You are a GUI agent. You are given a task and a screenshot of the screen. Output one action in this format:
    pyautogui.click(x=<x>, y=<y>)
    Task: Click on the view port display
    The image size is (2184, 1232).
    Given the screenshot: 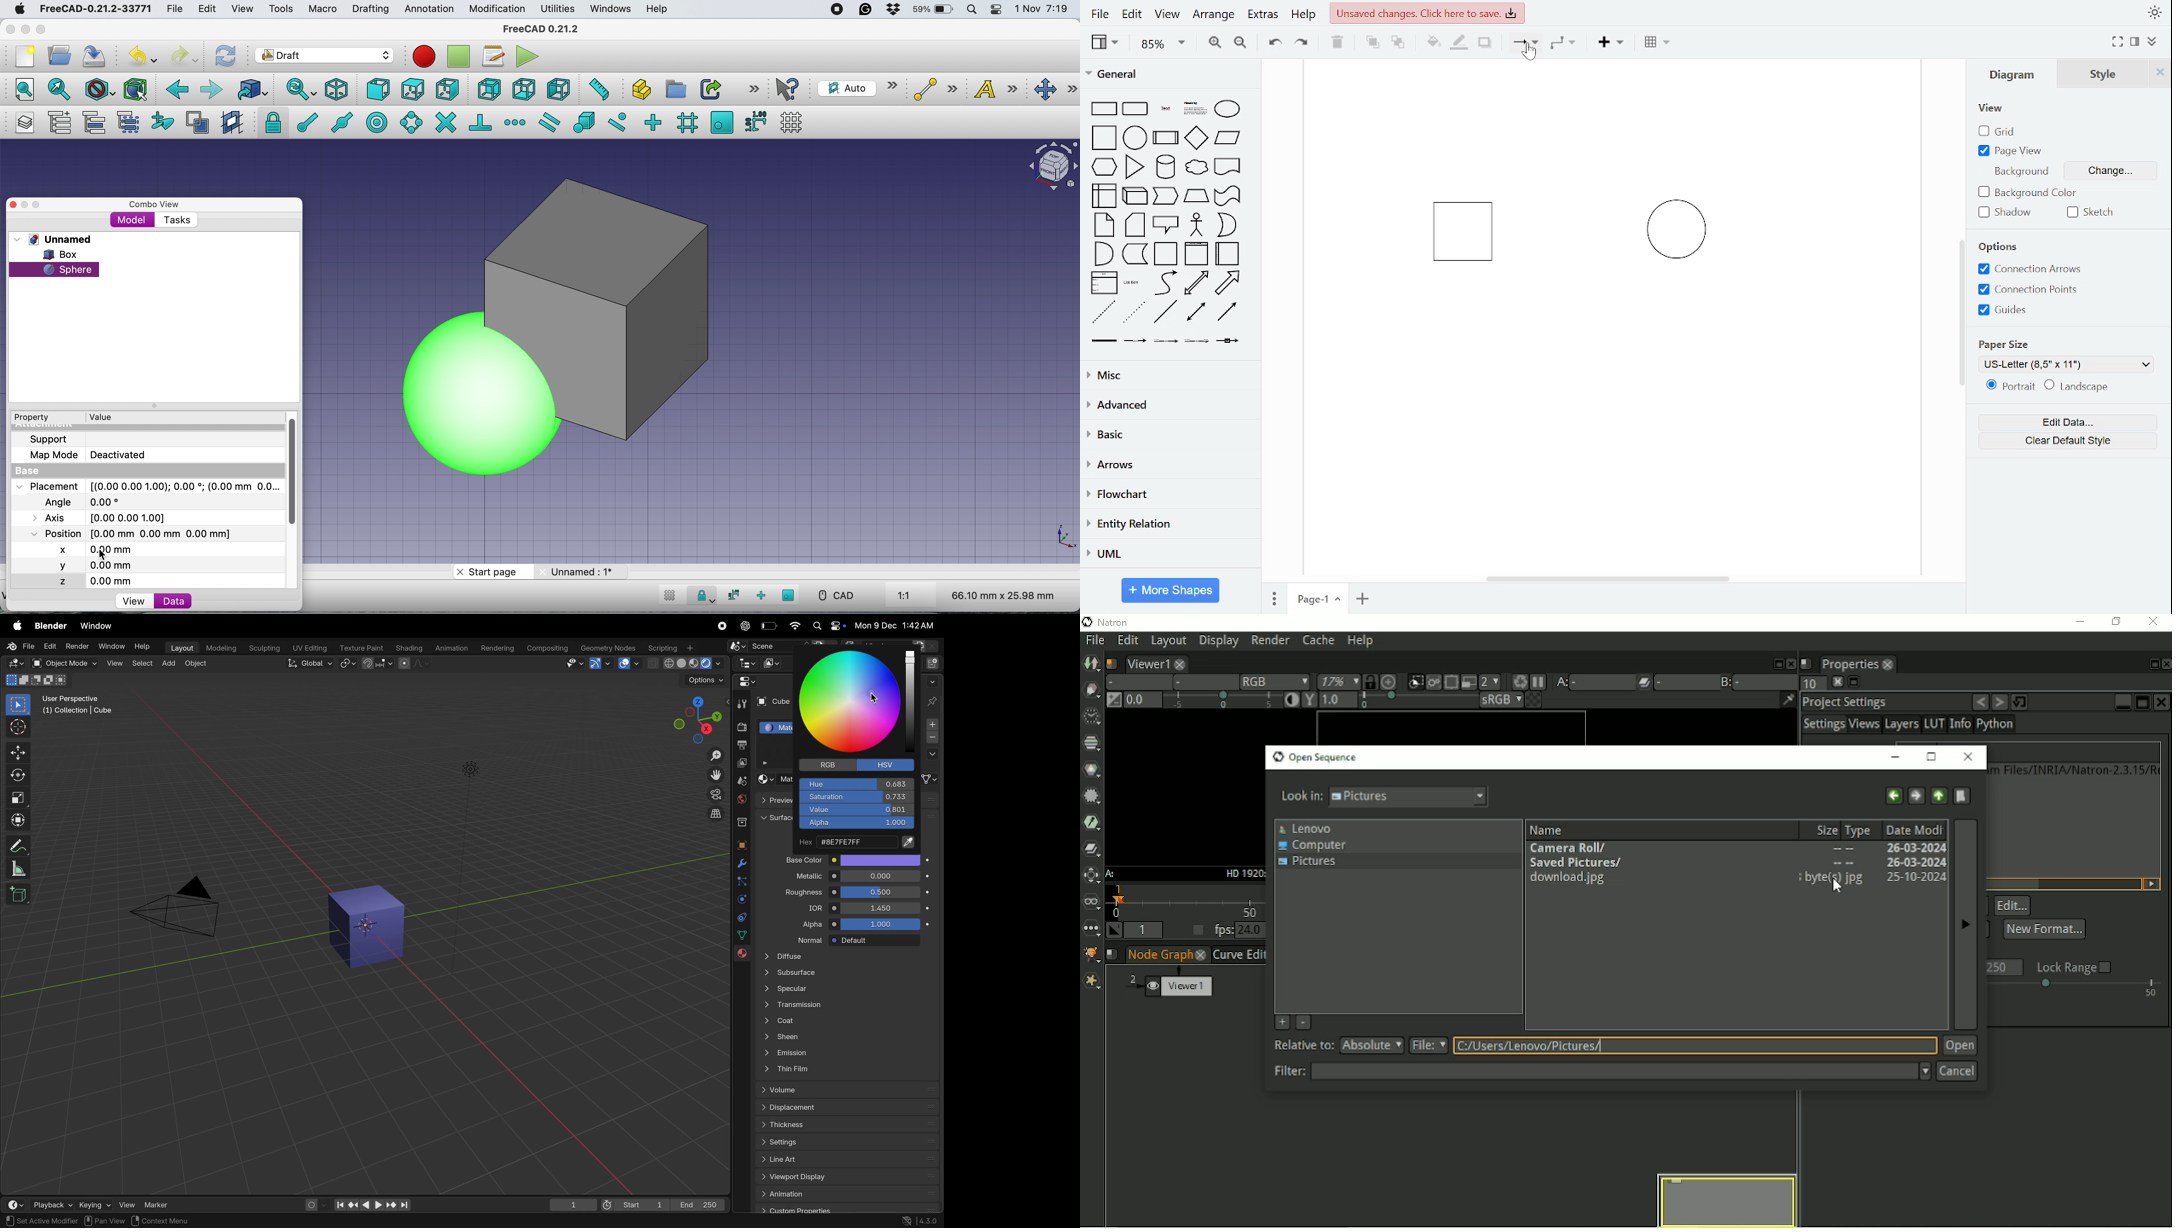 What is the action you would take?
    pyautogui.click(x=845, y=1178)
    